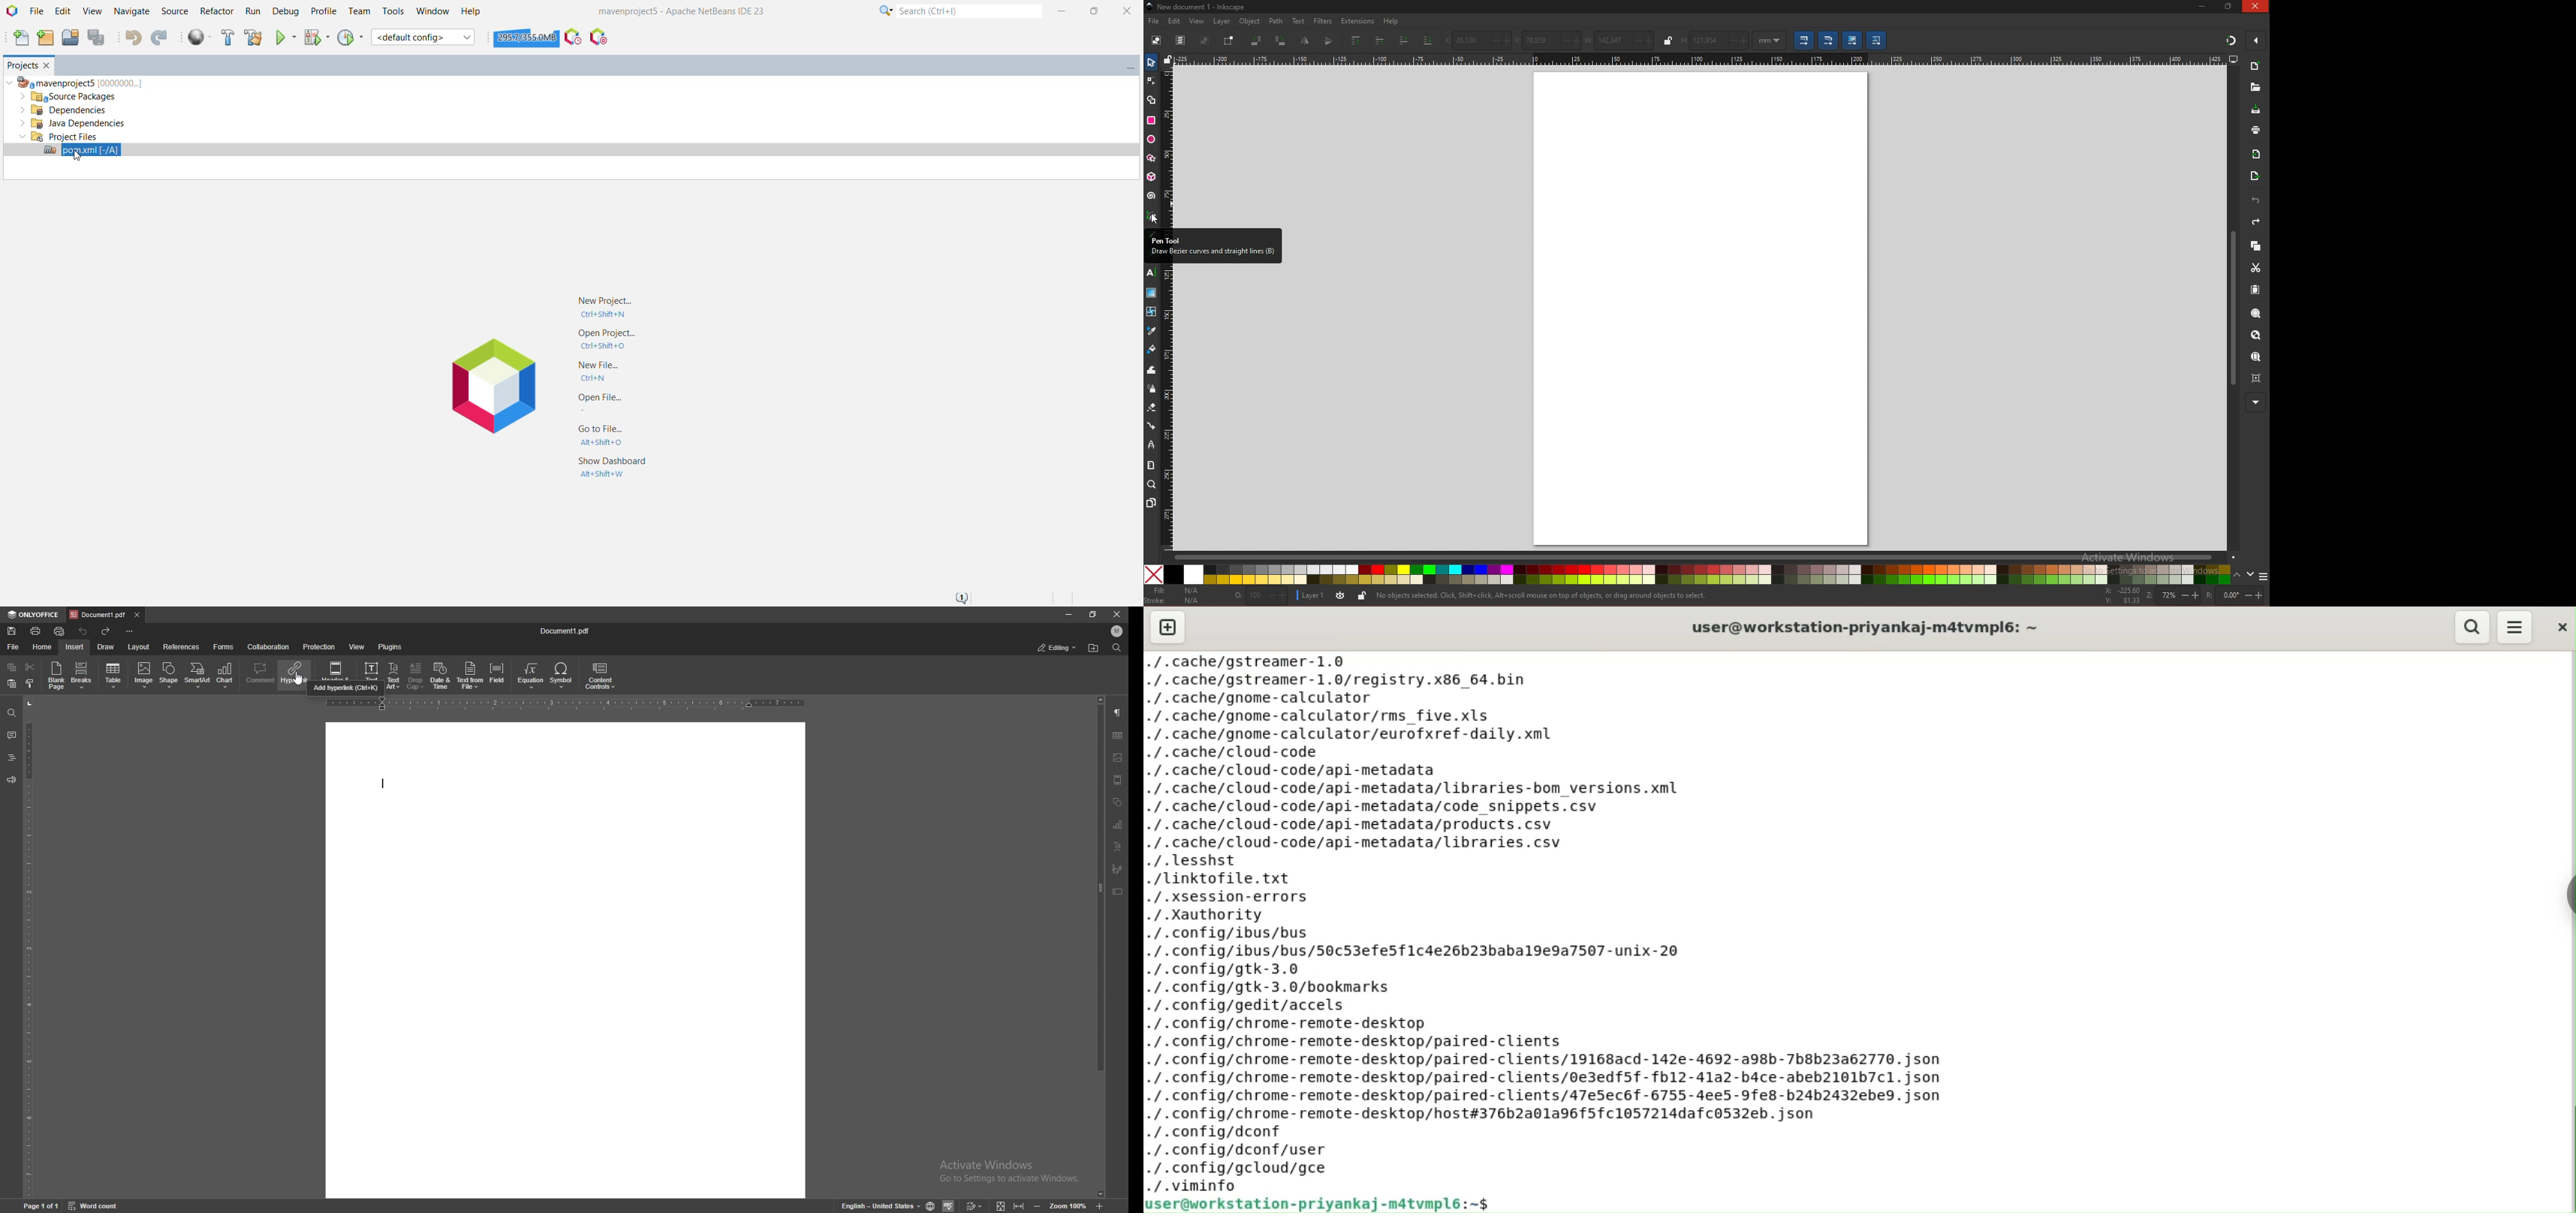 The width and height of the screenshot is (2576, 1232). I want to click on page, so click(42, 1206).